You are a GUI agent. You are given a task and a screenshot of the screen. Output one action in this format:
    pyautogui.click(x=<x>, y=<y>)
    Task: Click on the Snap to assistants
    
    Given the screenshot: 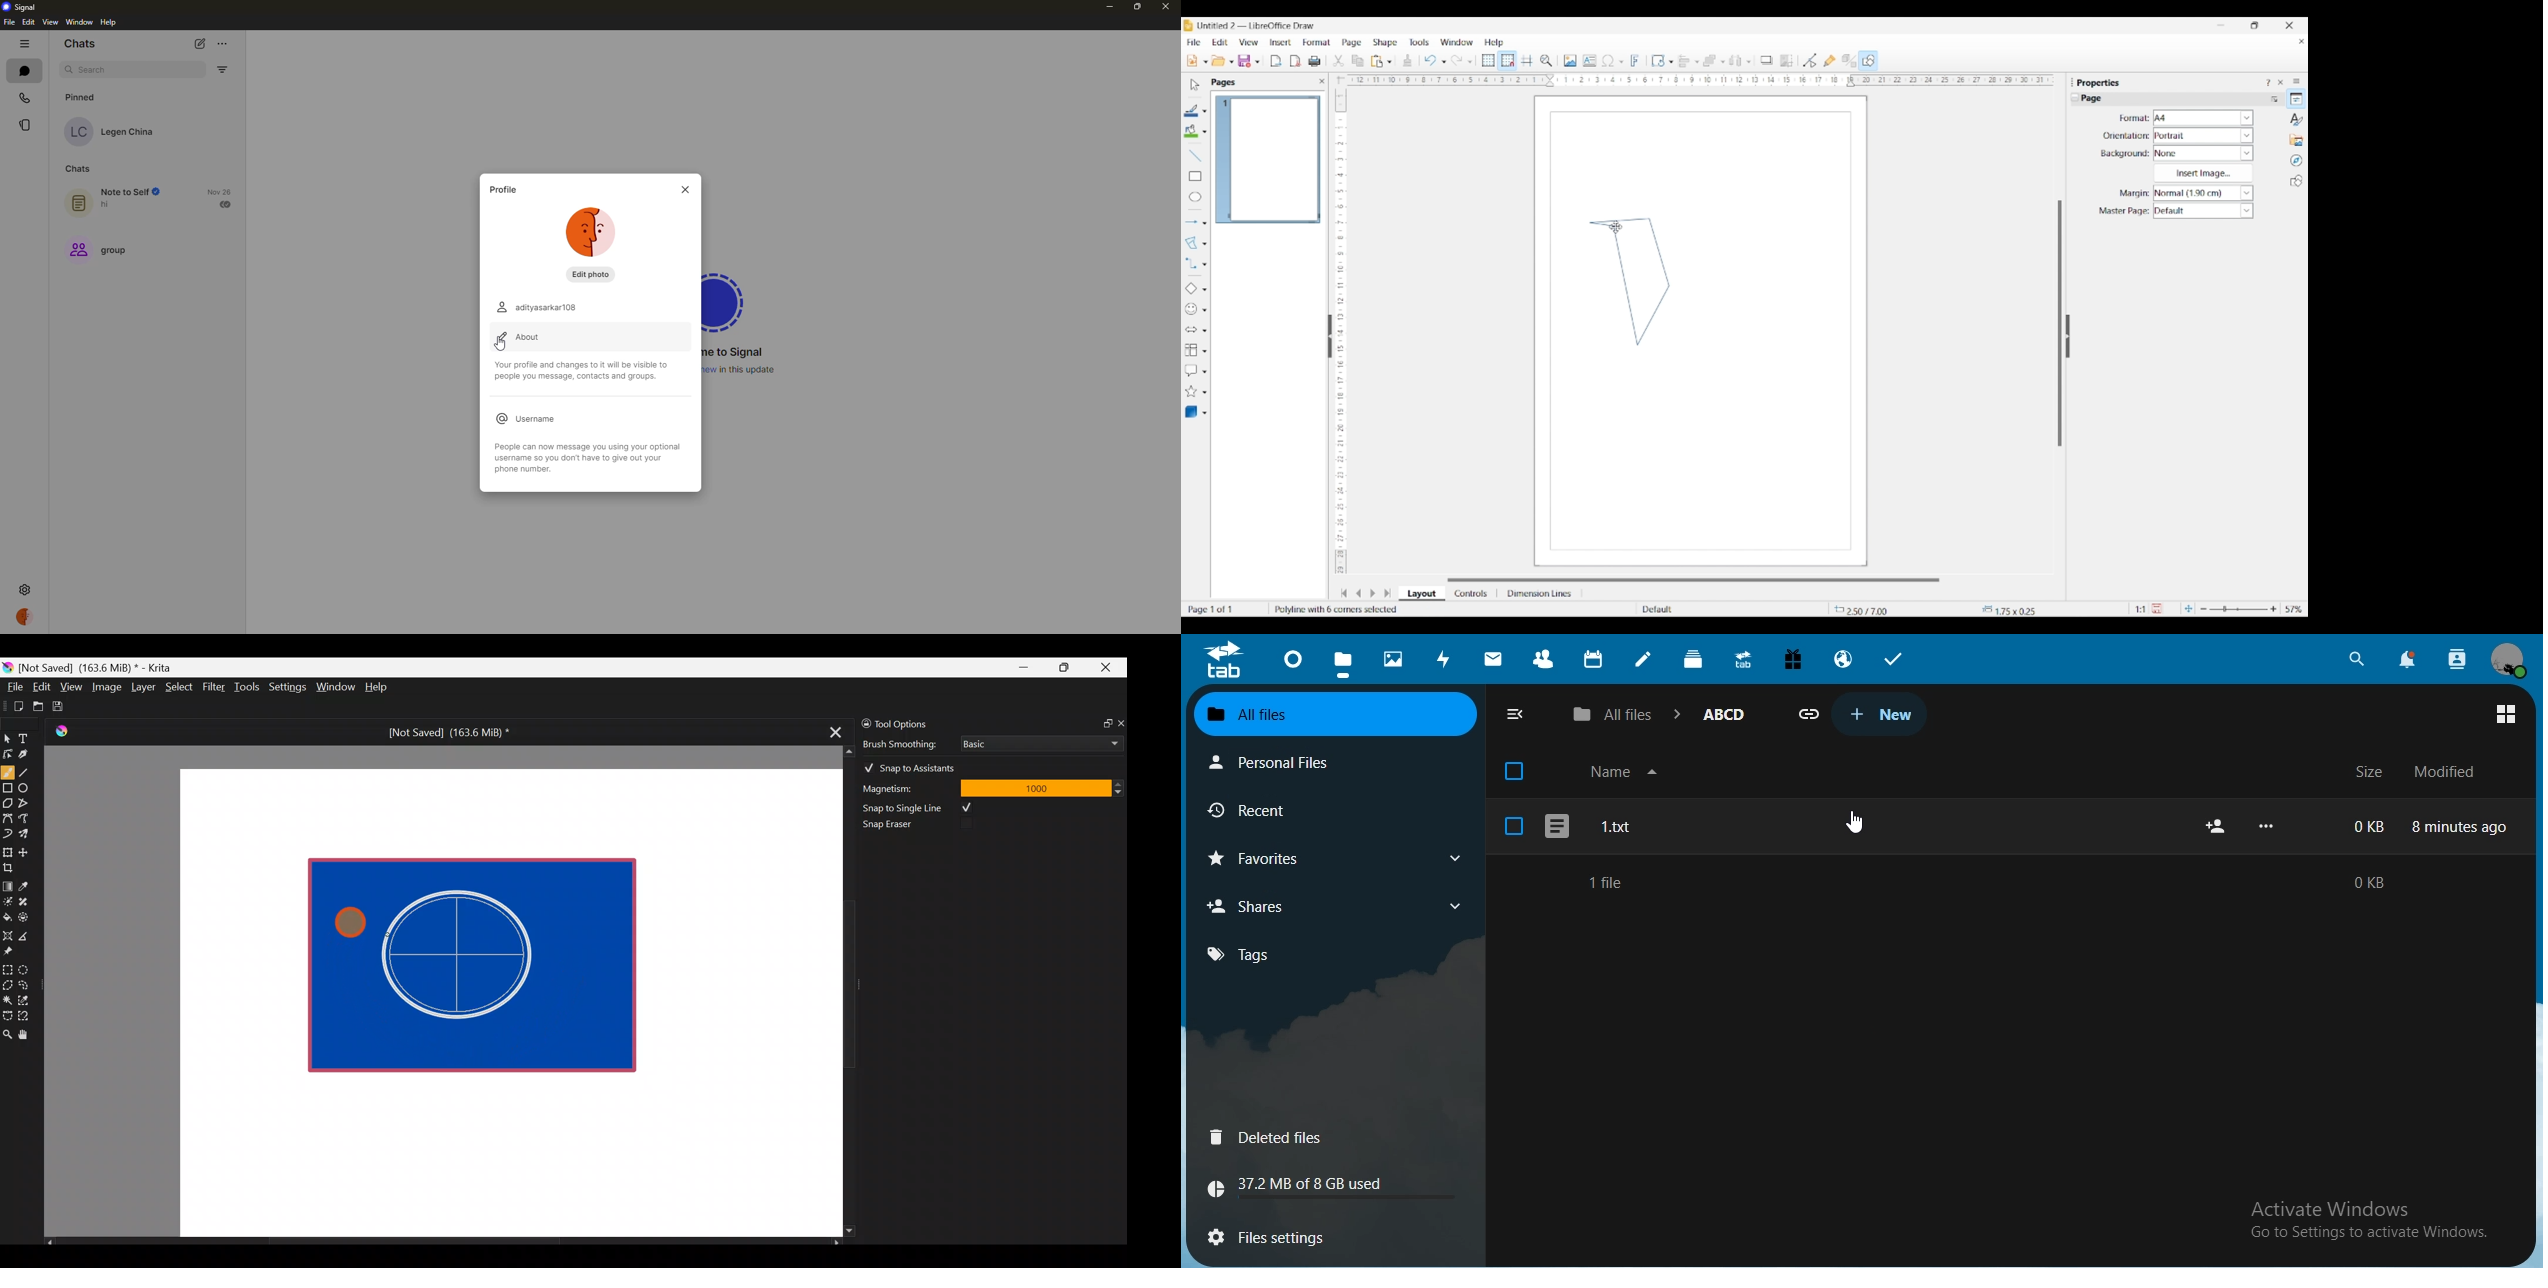 What is the action you would take?
    pyautogui.click(x=915, y=765)
    